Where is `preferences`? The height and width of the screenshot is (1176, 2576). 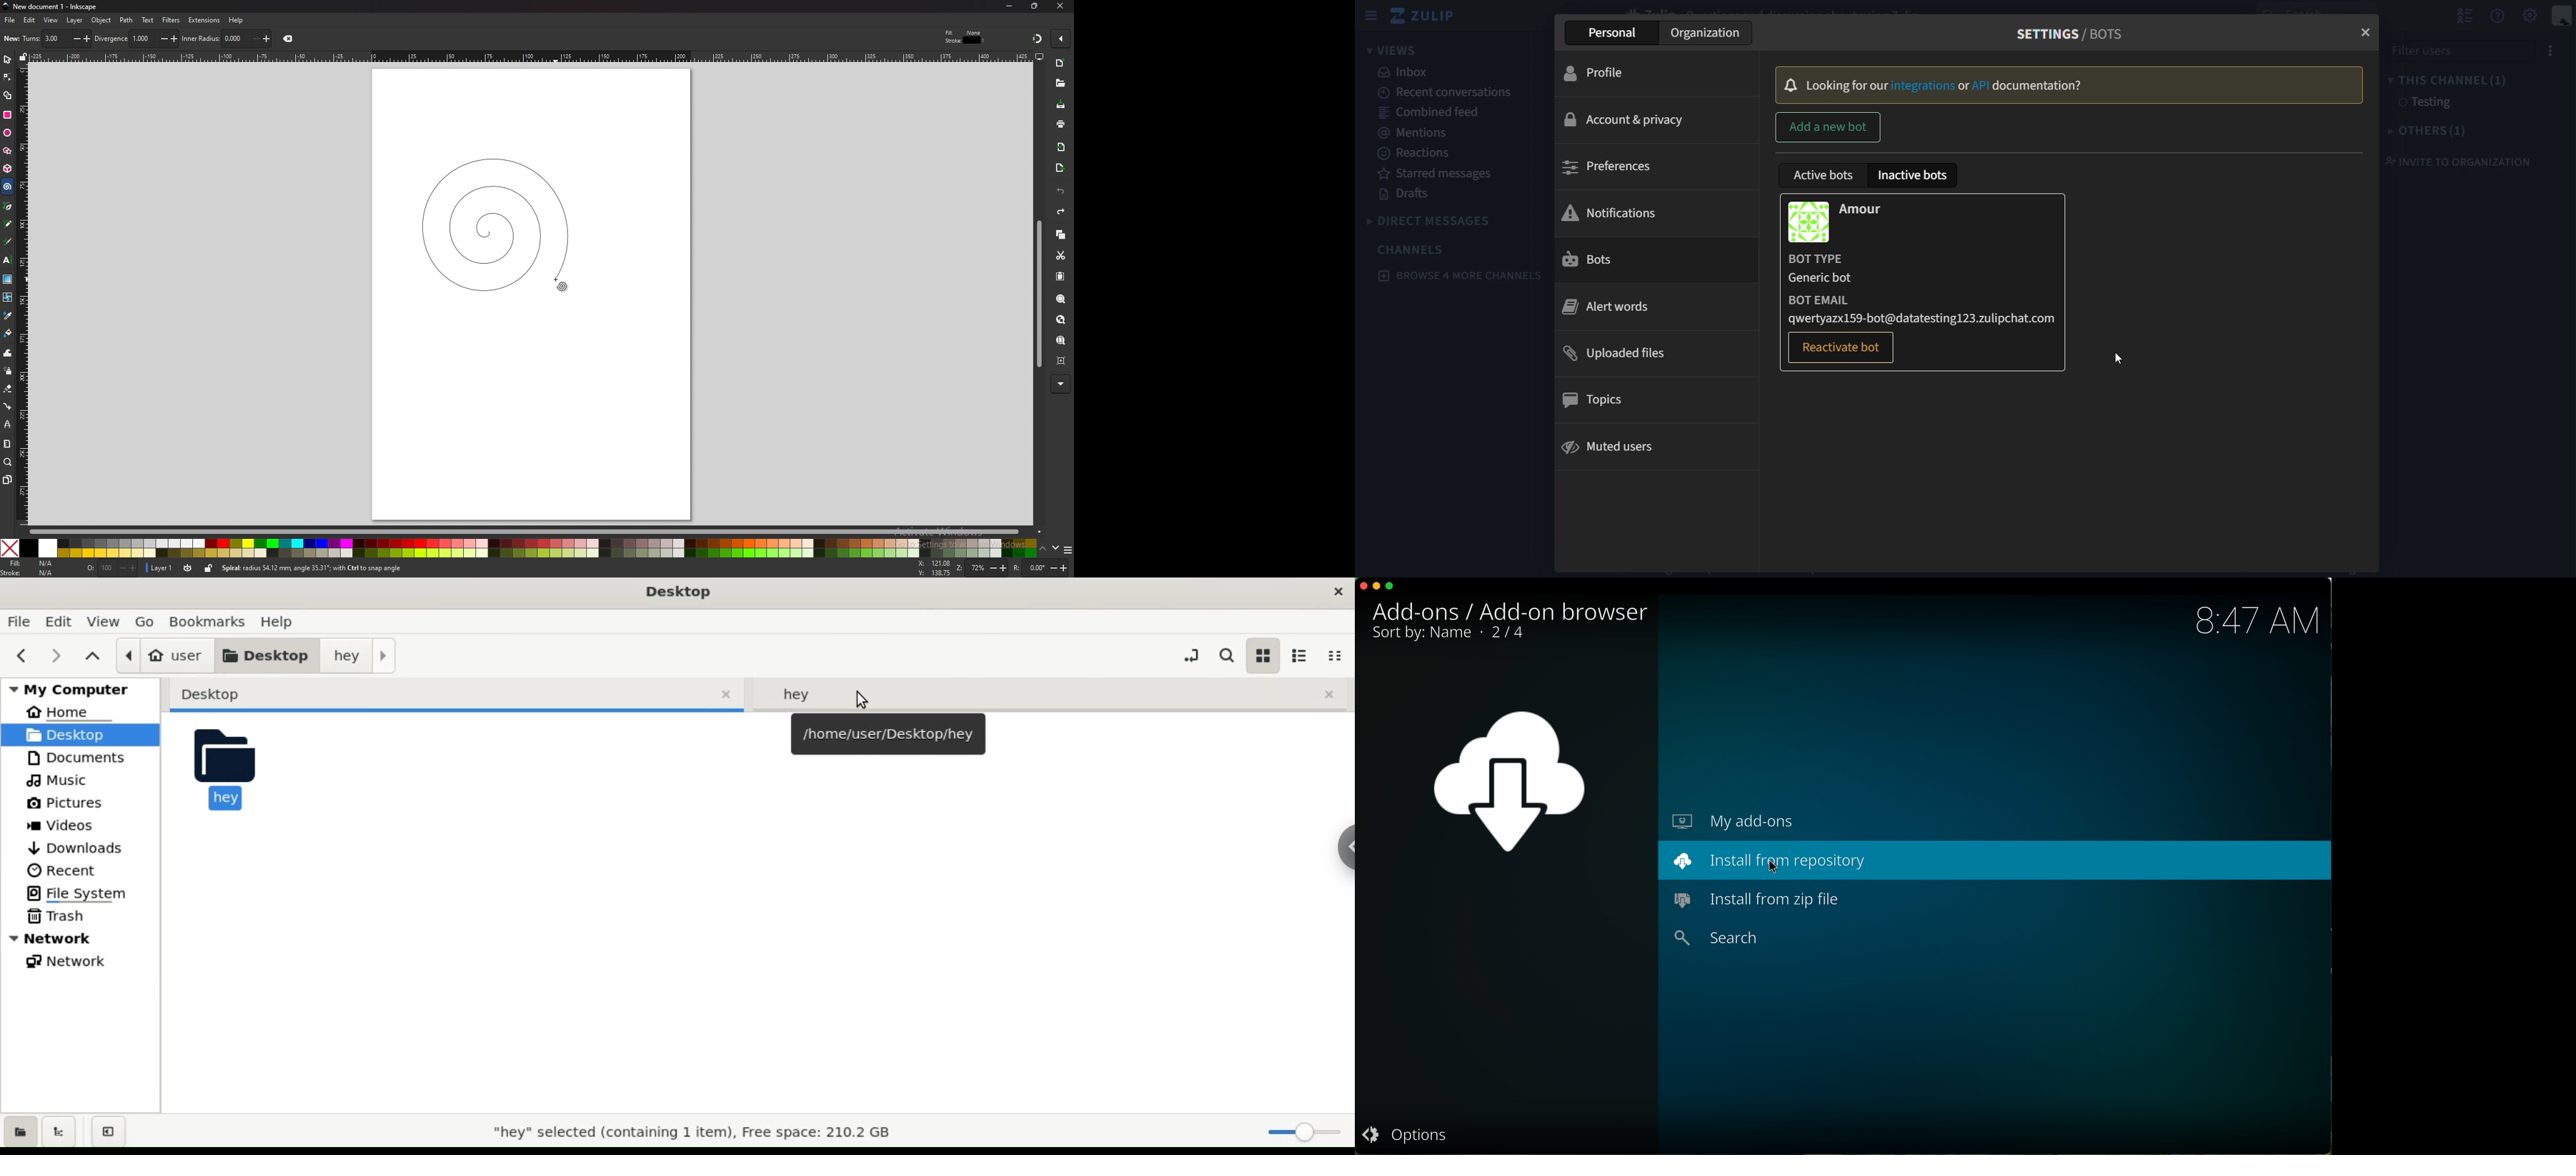 preferences is located at coordinates (1618, 168).